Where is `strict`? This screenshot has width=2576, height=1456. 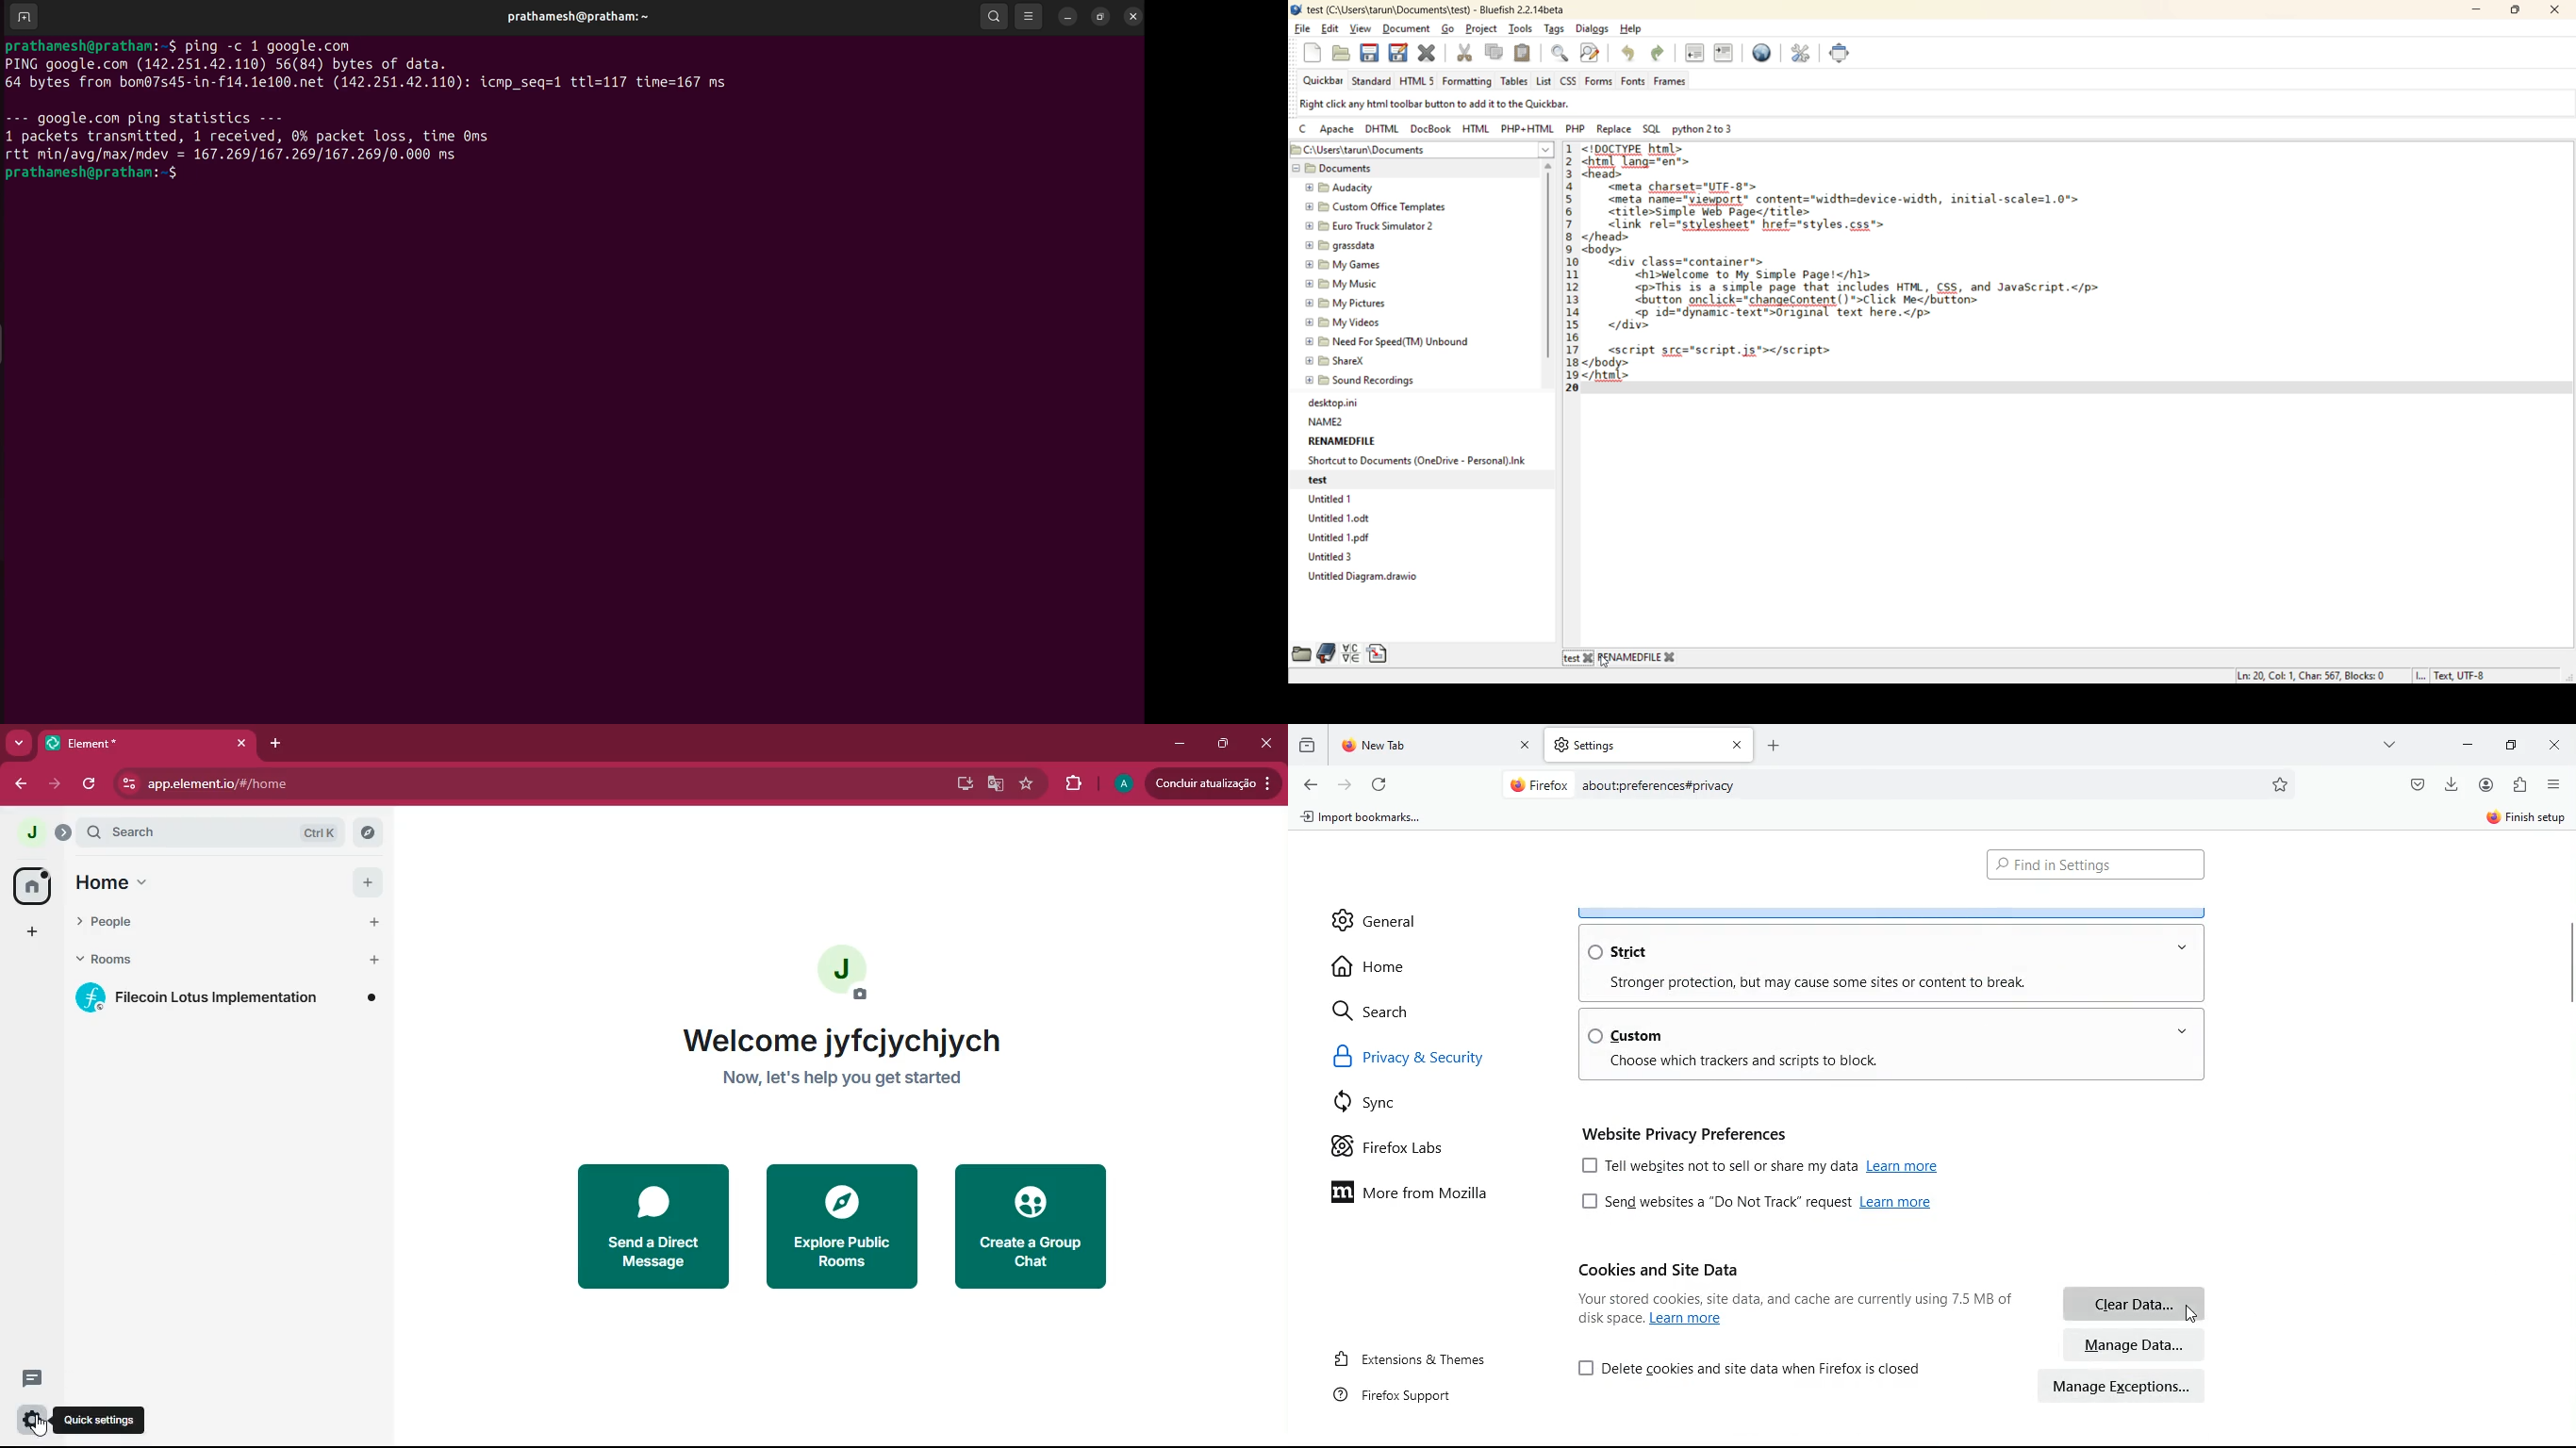
strict is located at coordinates (1622, 952).